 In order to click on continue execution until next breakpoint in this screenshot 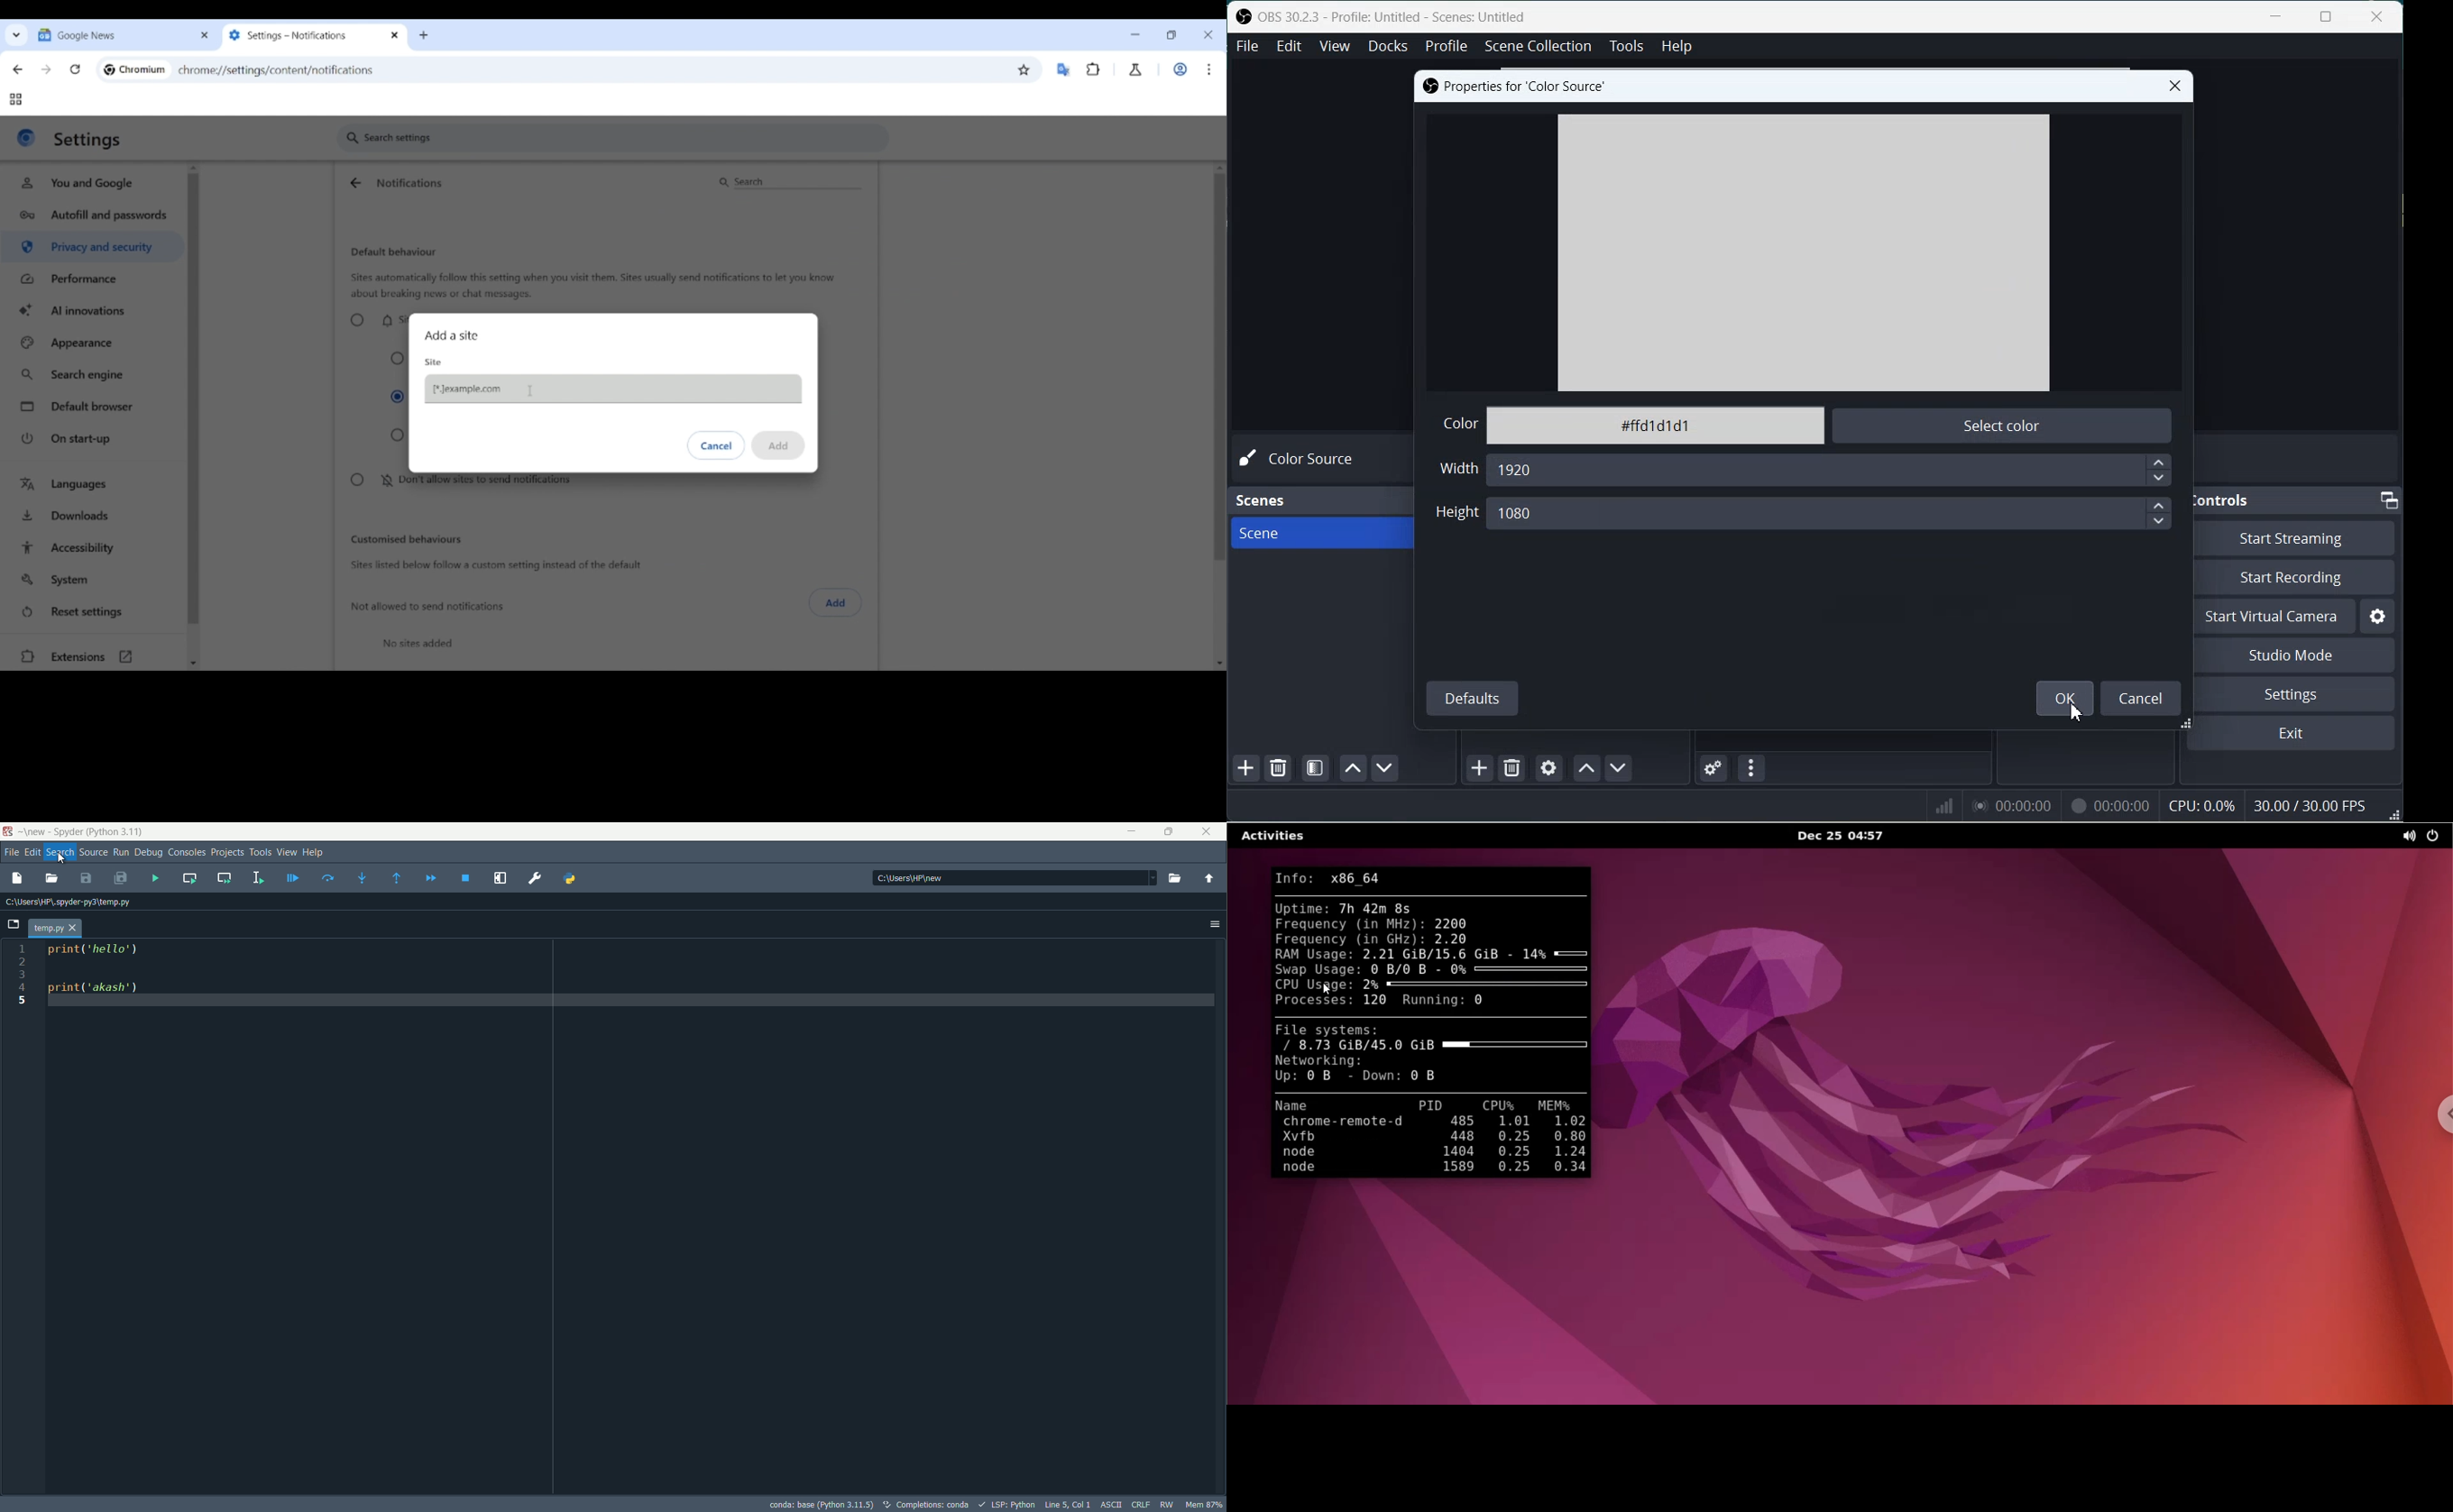, I will do `click(430, 879)`.